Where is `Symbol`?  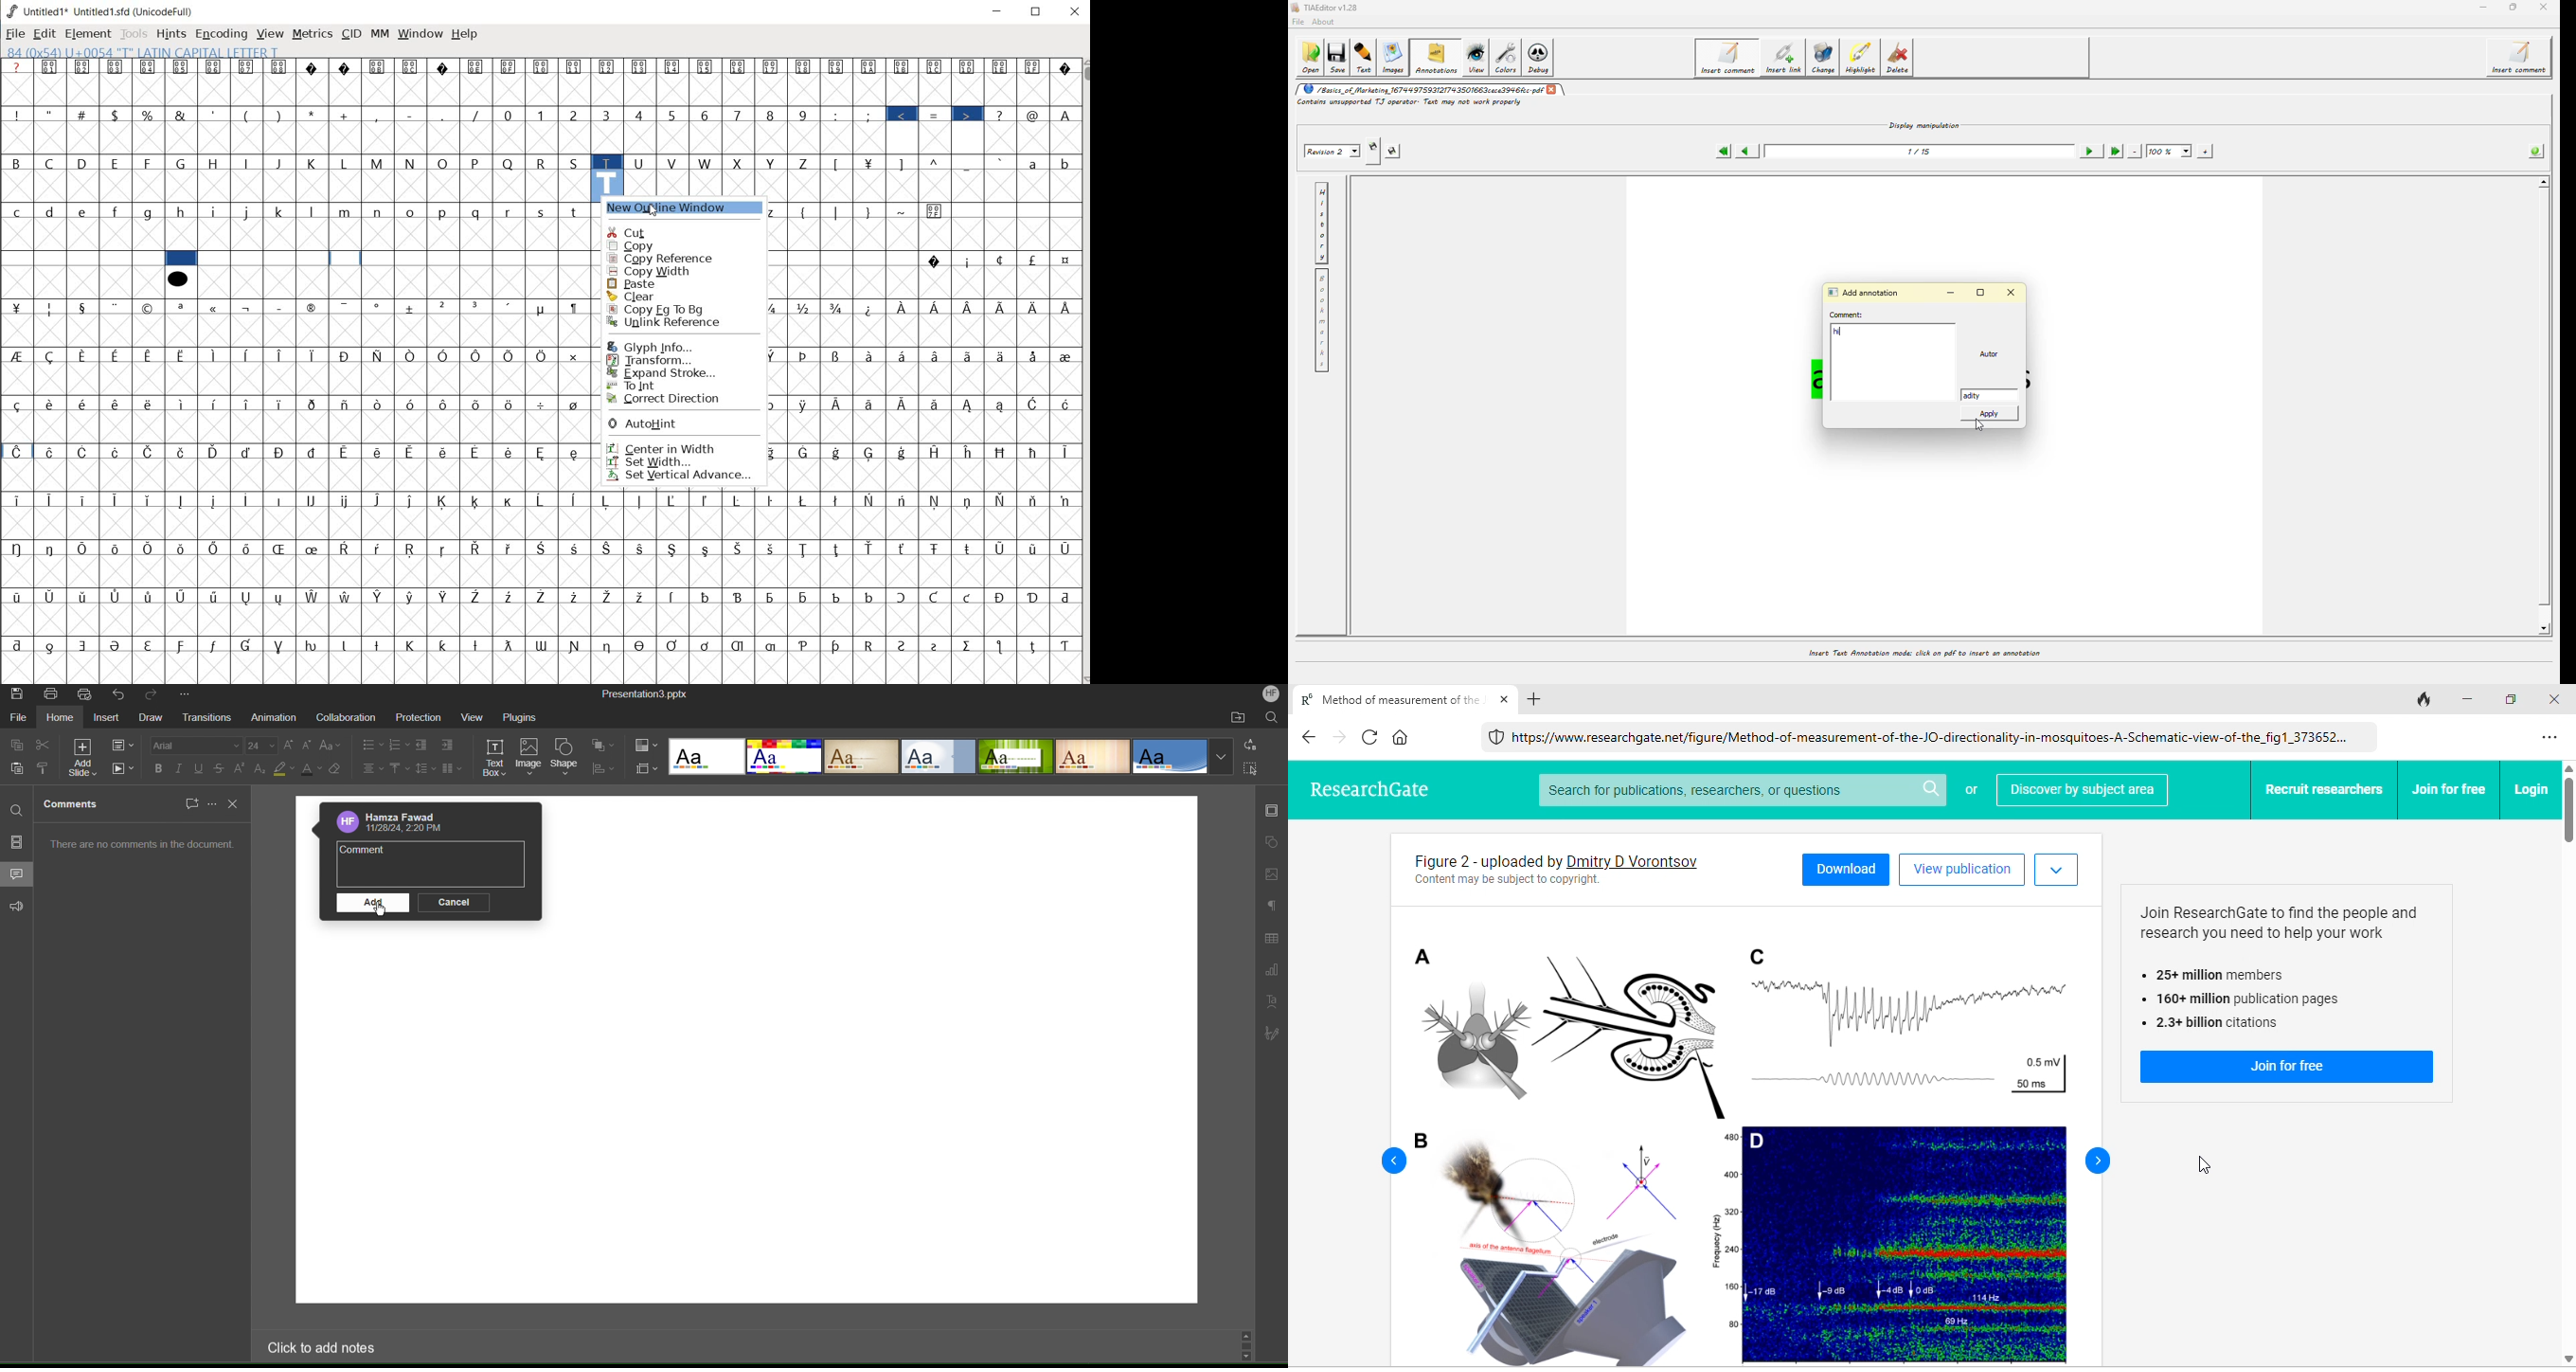
Symbol is located at coordinates (52, 547).